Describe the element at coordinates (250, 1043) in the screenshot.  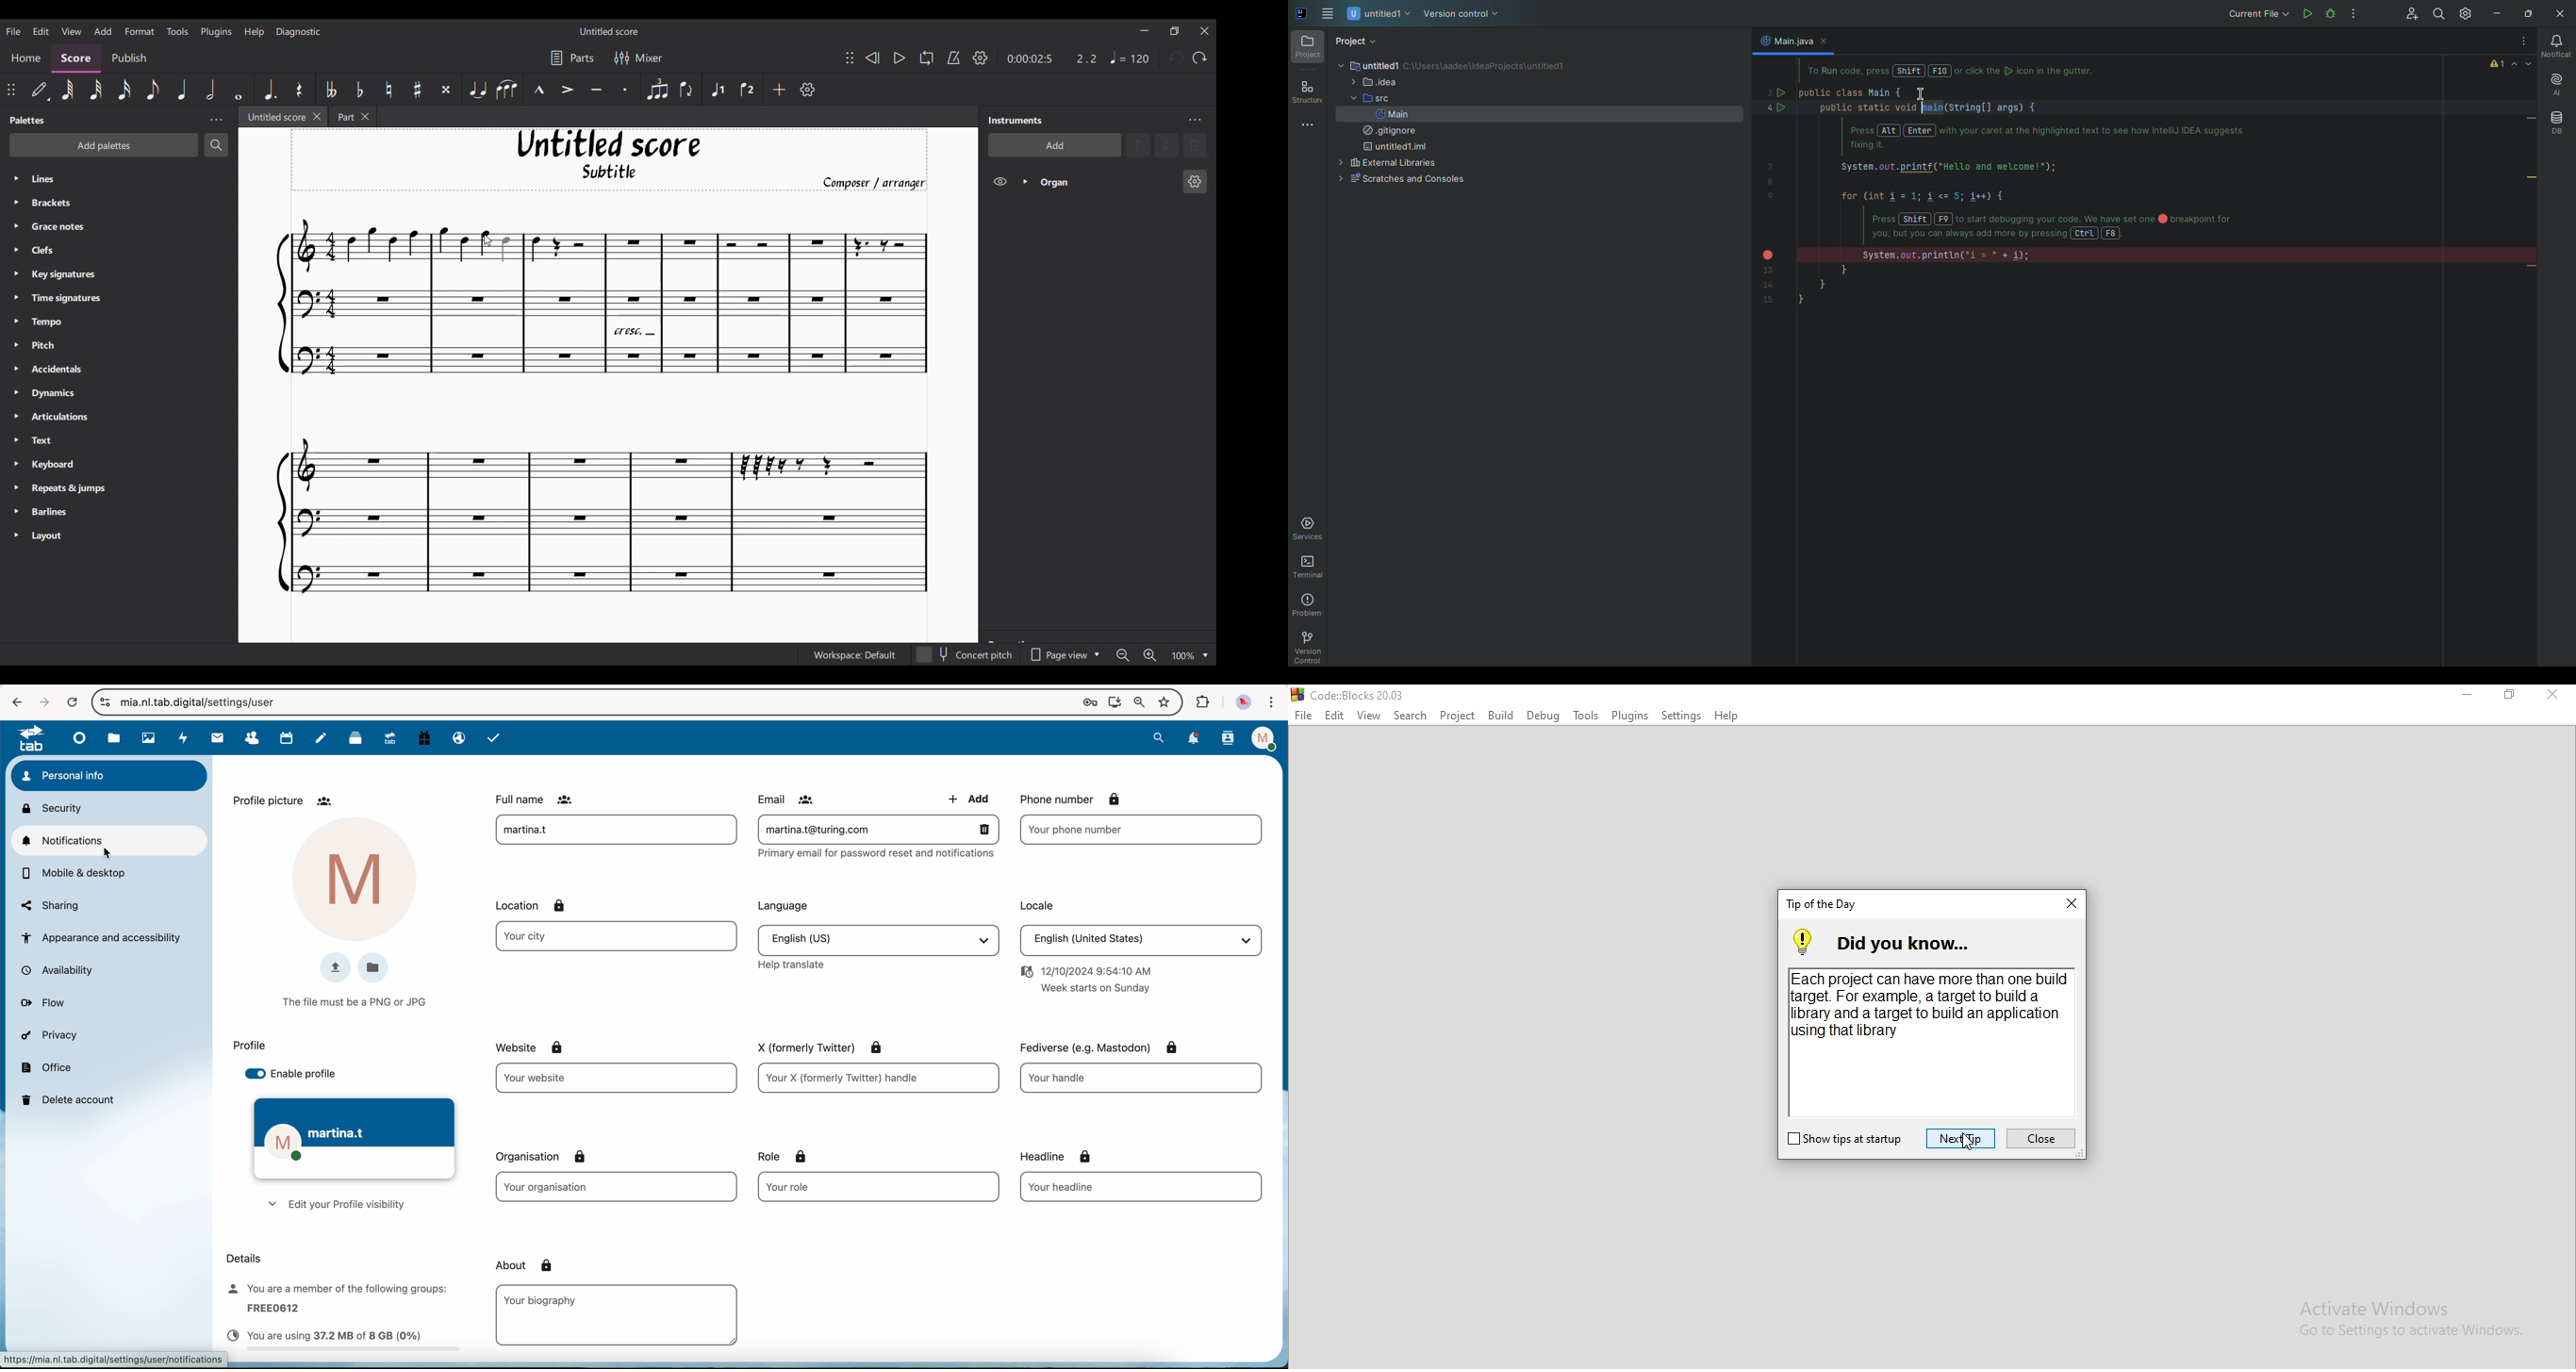
I see `profile` at that location.